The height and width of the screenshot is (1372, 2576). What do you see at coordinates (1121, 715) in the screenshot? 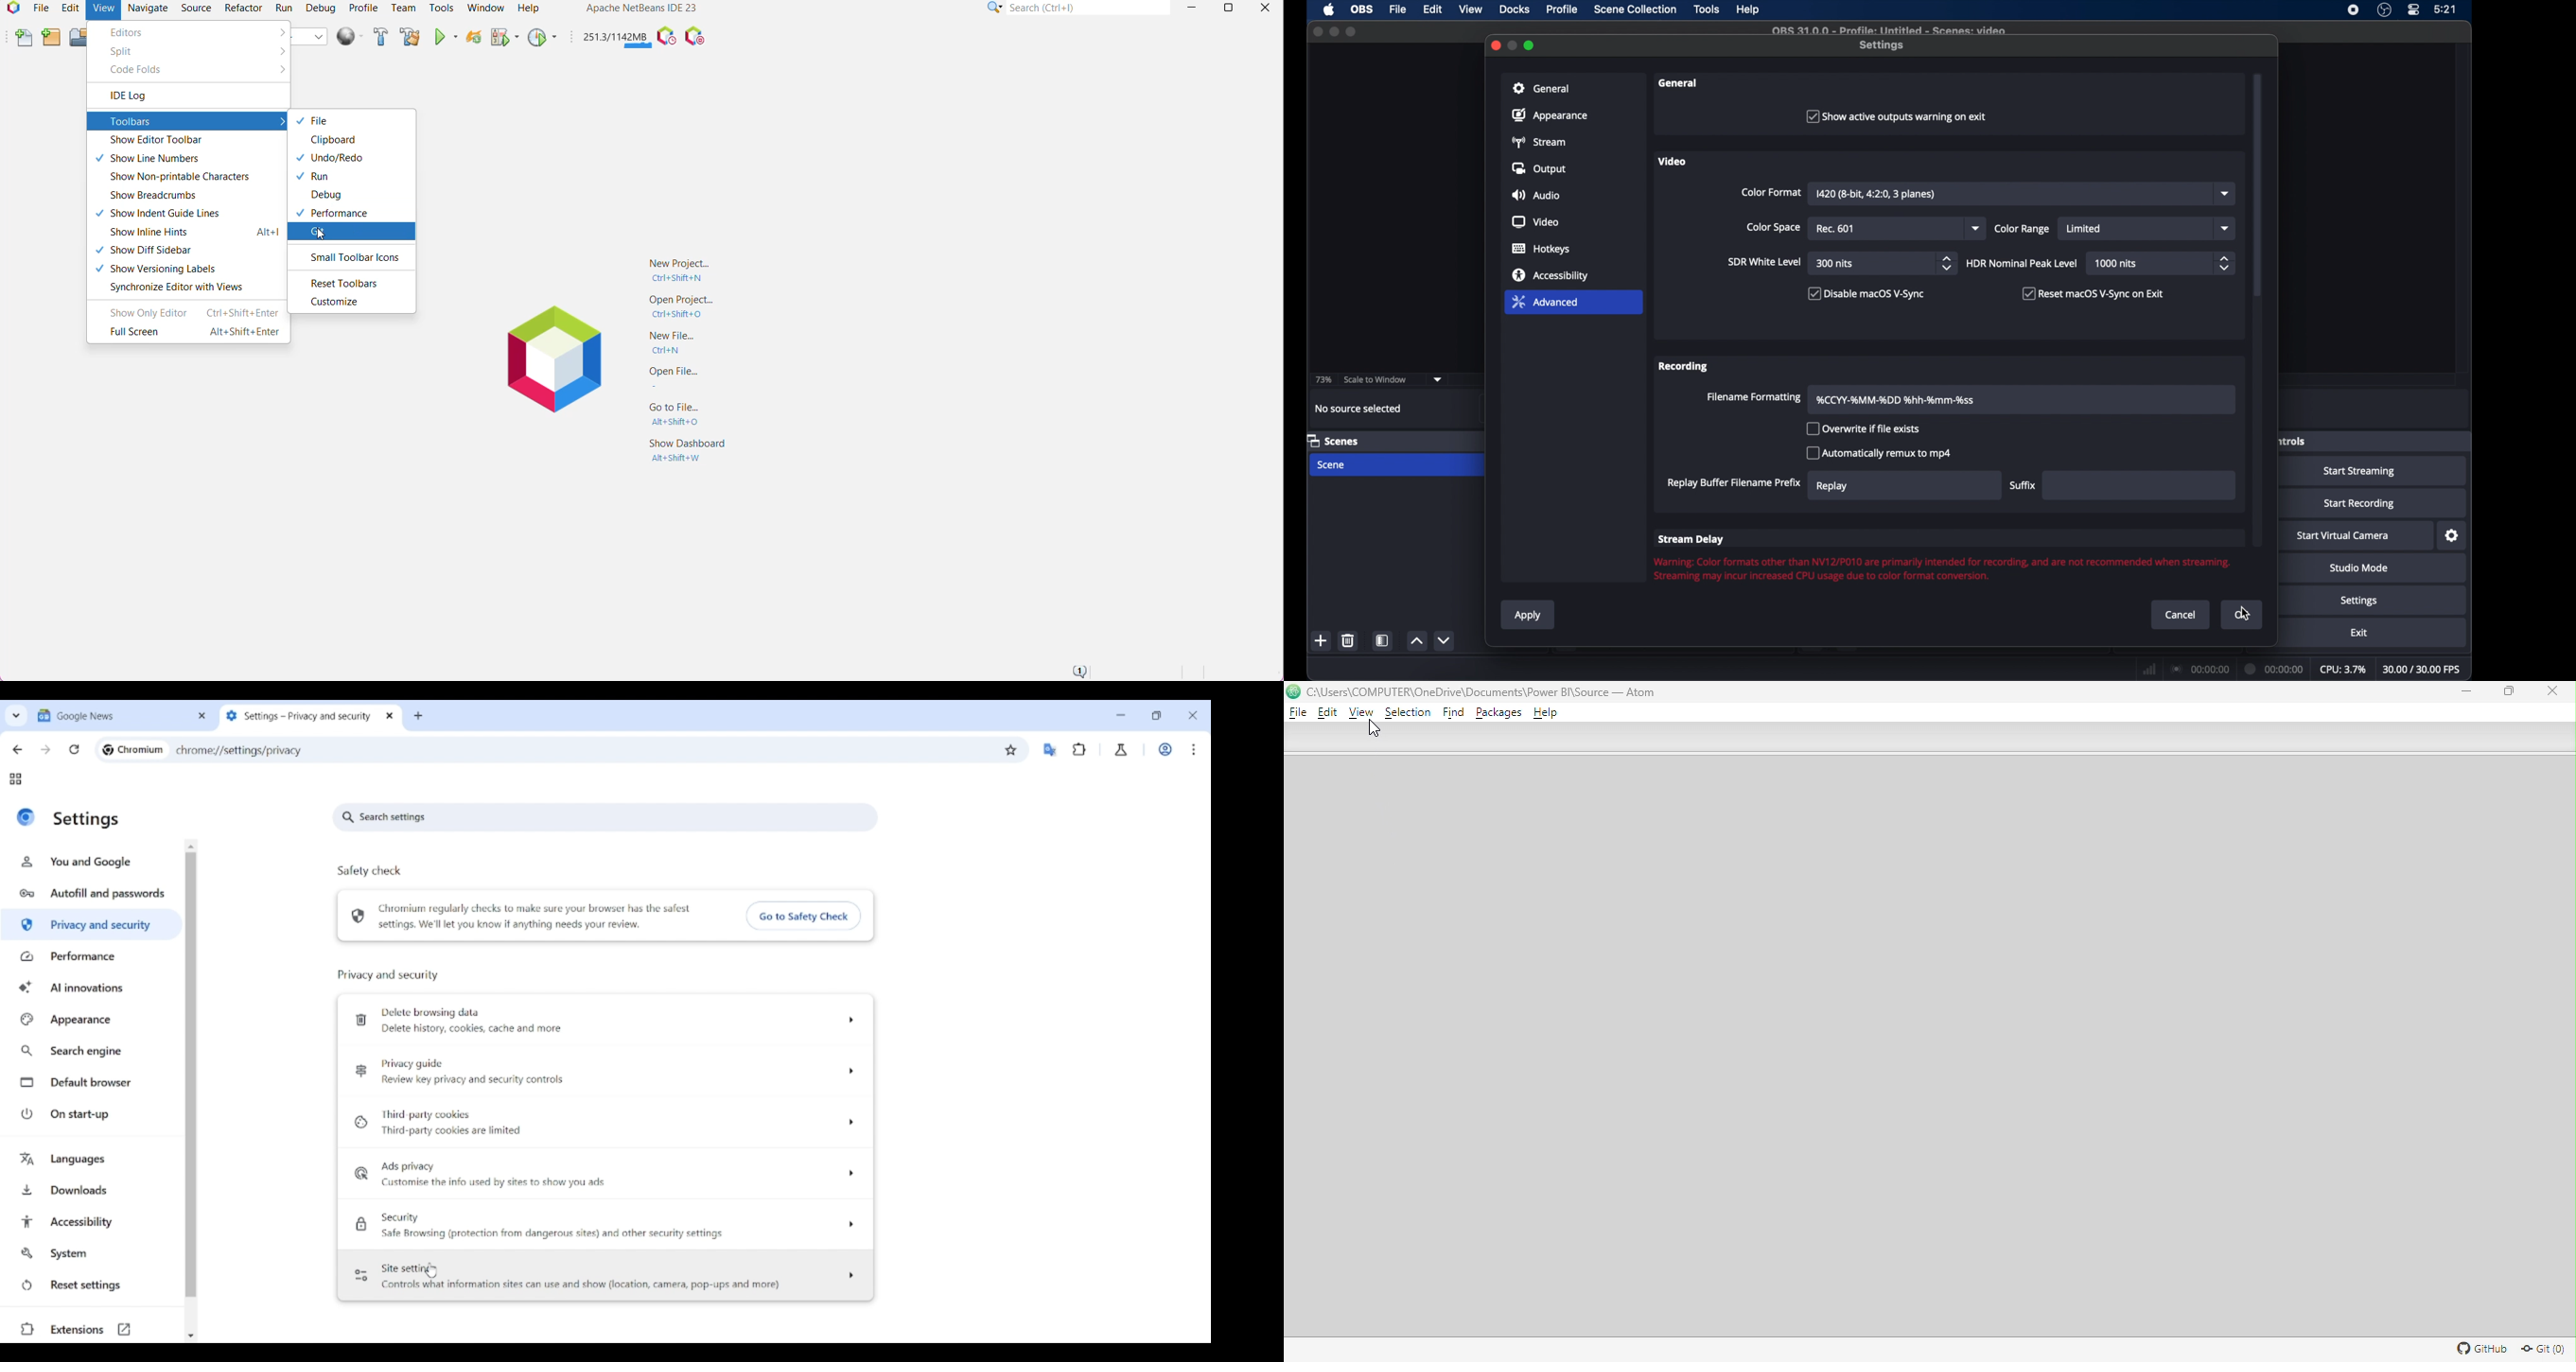
I see `Minimize` at bounding box center [1121, 715].